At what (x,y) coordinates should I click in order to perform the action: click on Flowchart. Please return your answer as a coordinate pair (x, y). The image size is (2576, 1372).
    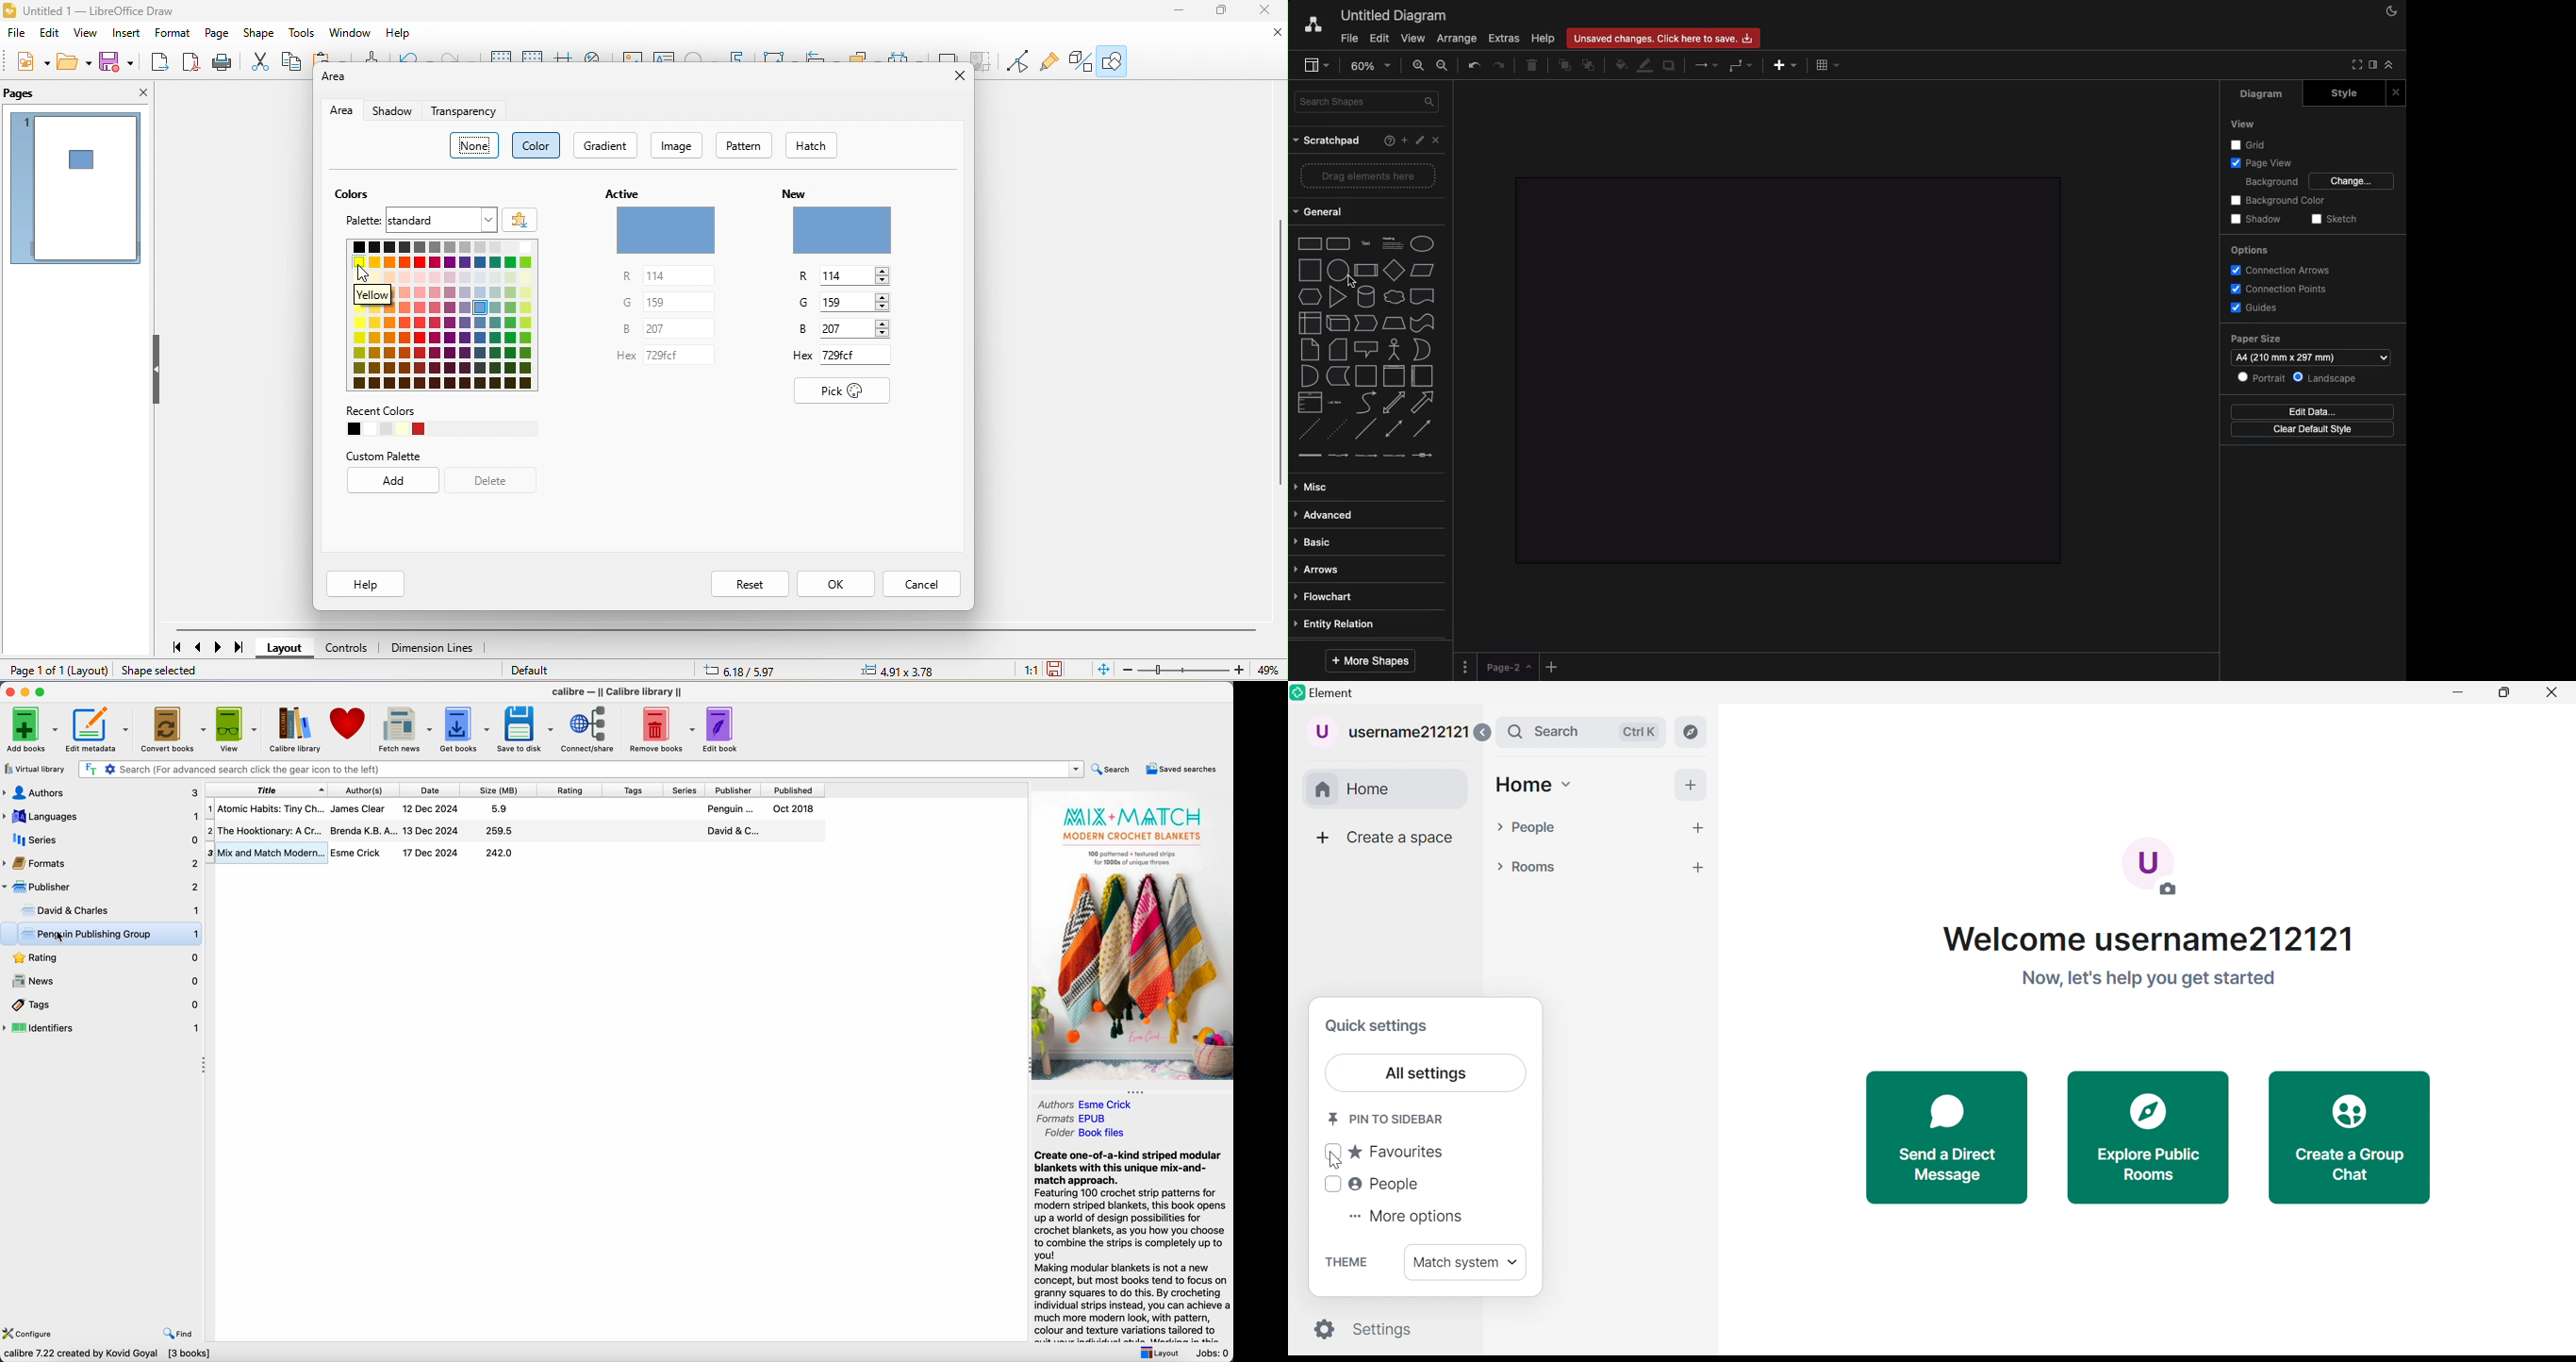
    Looking at the image, I should click on (1329, 596).